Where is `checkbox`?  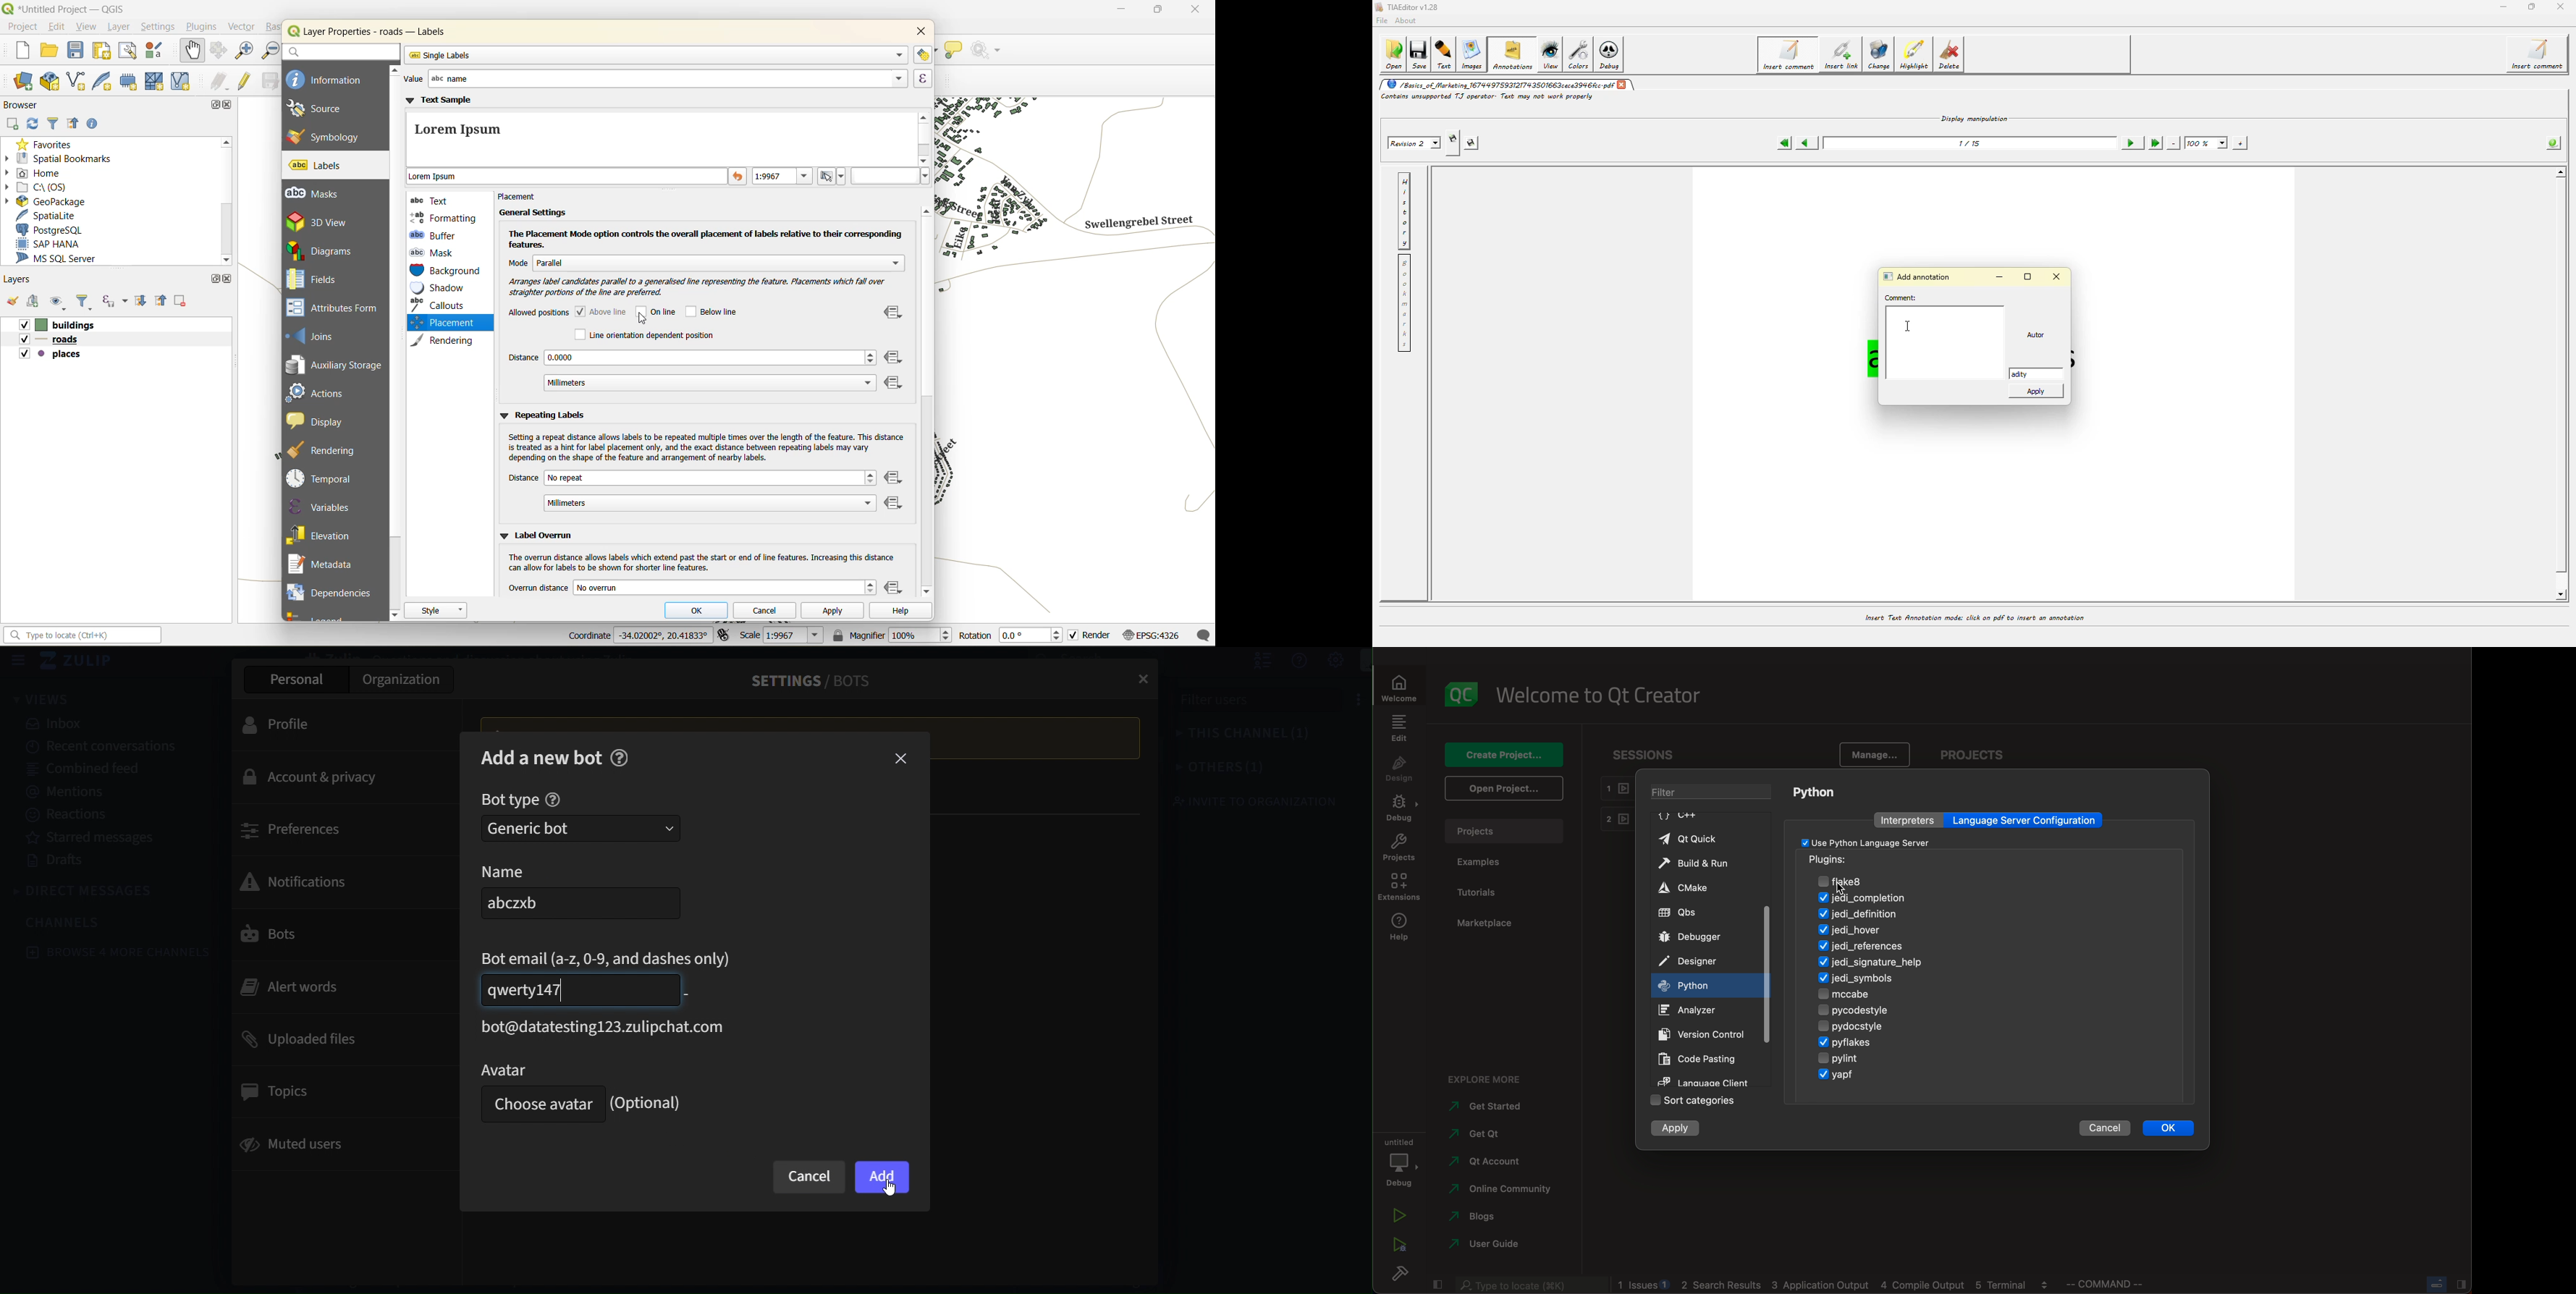
checkbox is located at coordinates (1866, 843).